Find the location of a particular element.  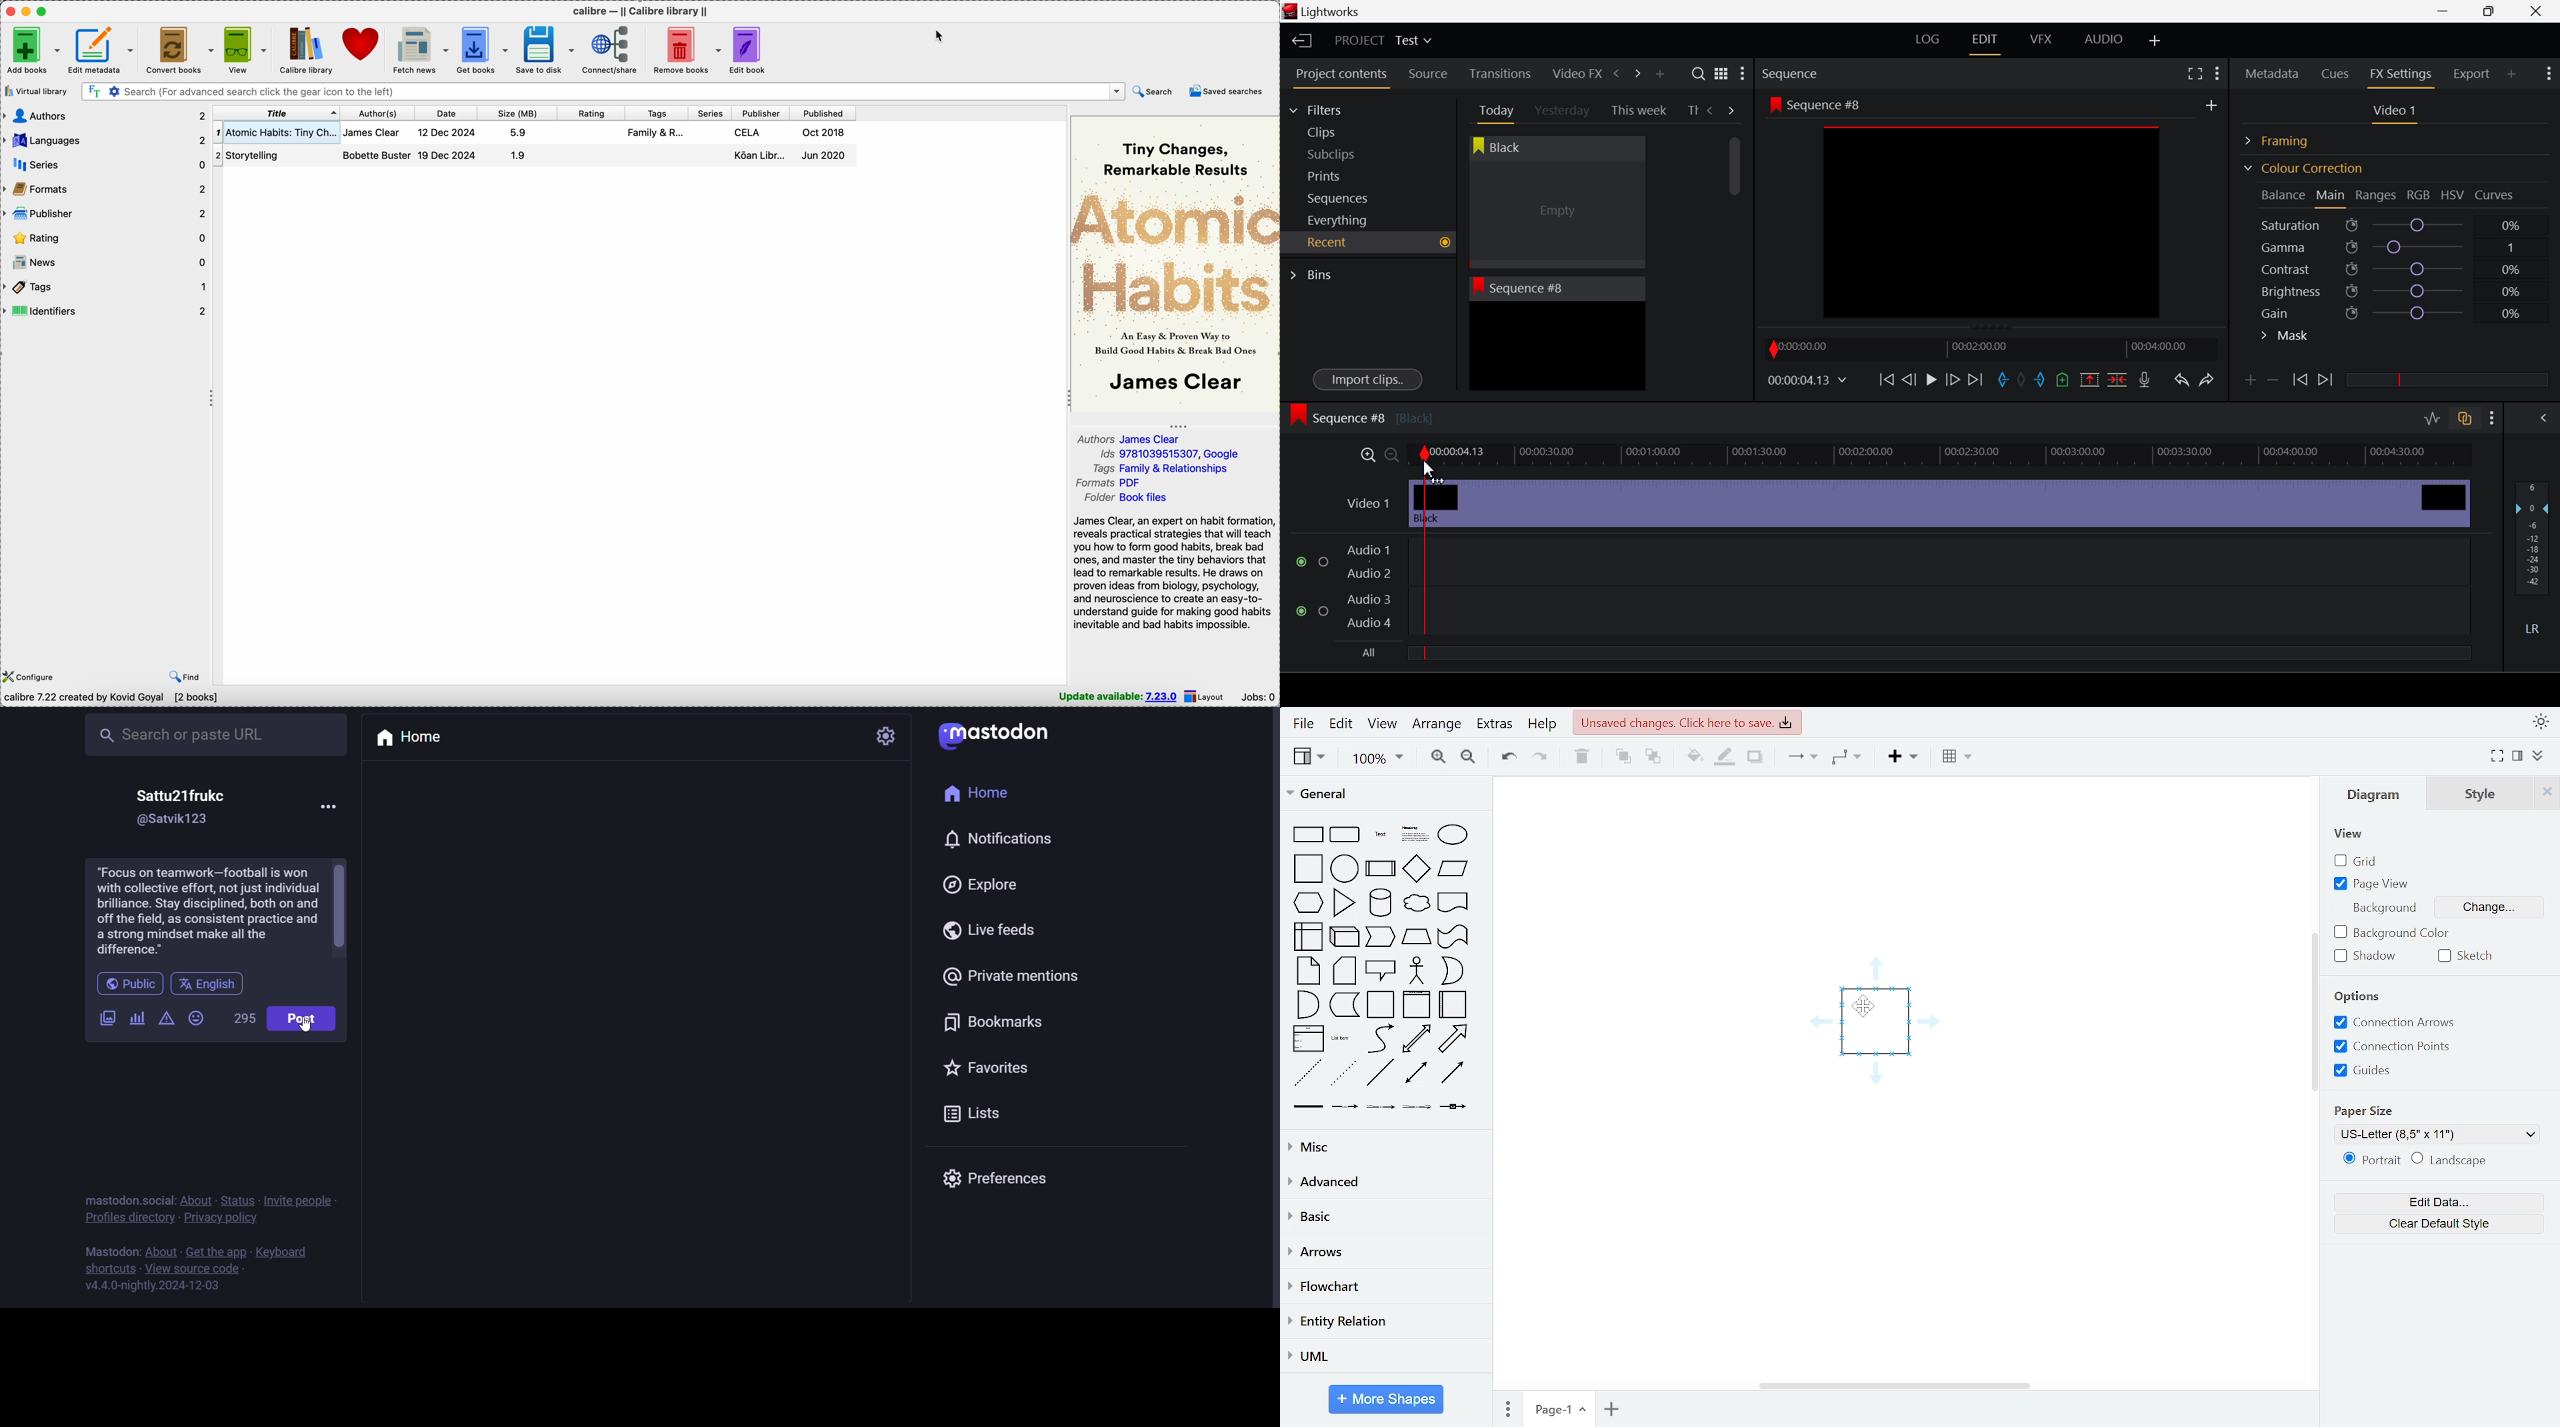

arrange is located at coordinates (1438, 724).